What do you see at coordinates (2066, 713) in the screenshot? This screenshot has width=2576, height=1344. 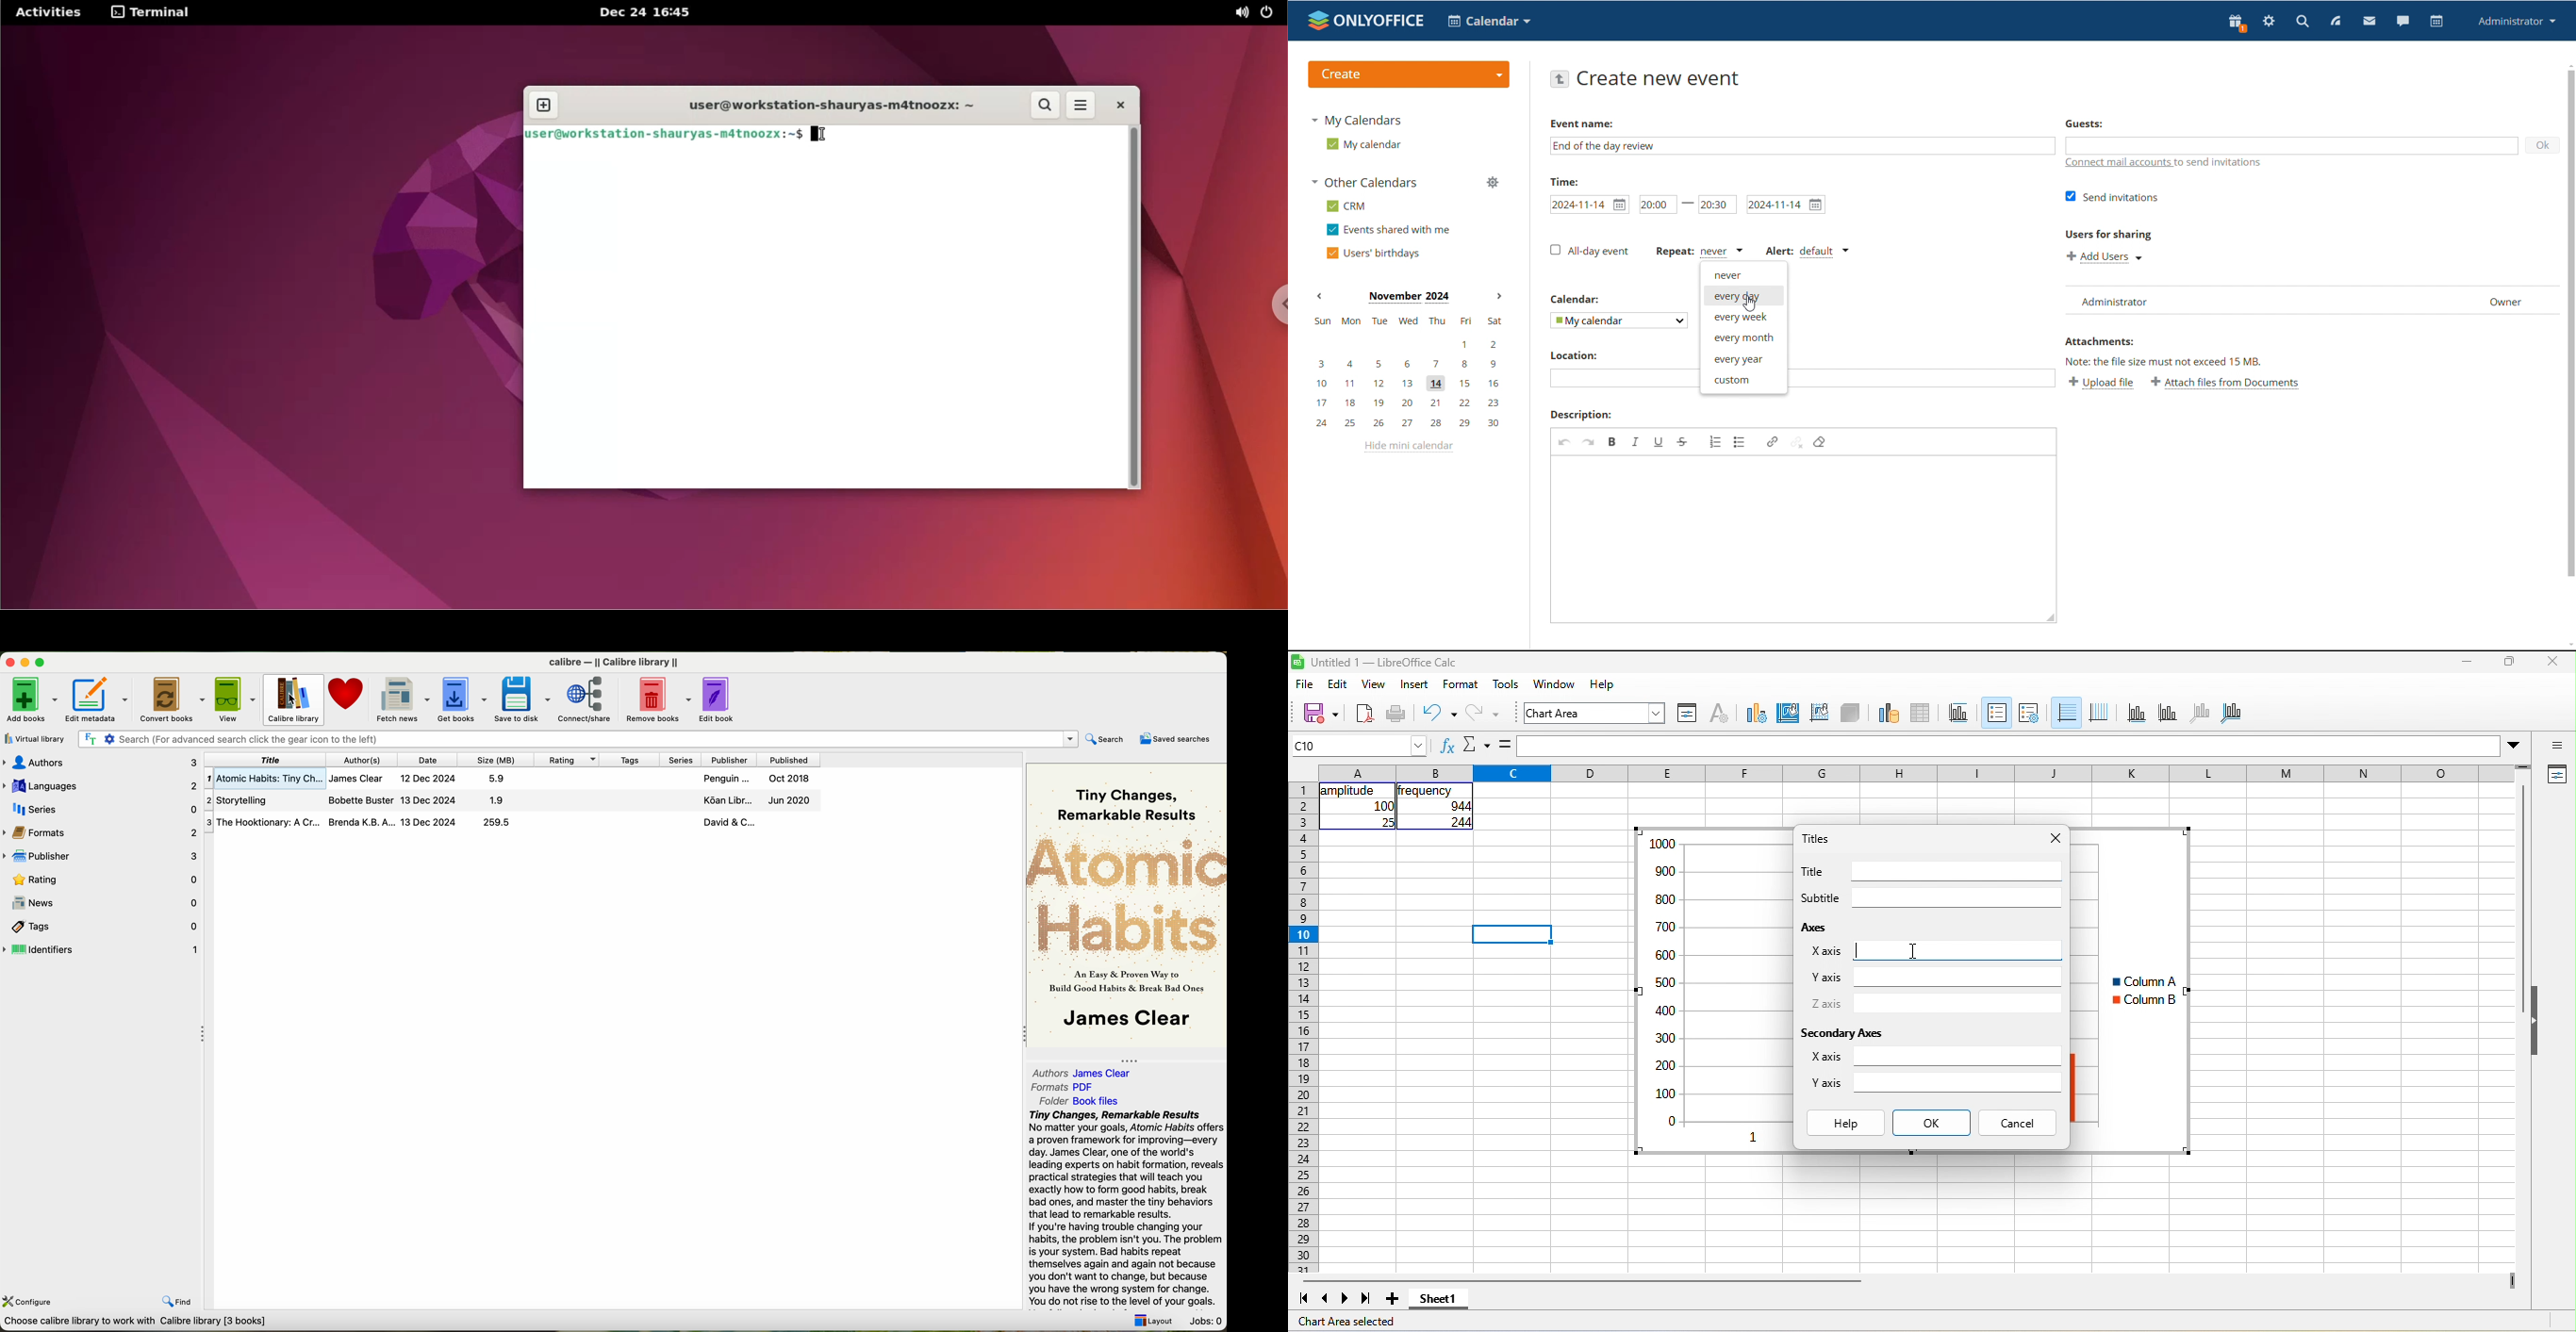 I see `horizontal grids` at bounding box center [2066, 713].